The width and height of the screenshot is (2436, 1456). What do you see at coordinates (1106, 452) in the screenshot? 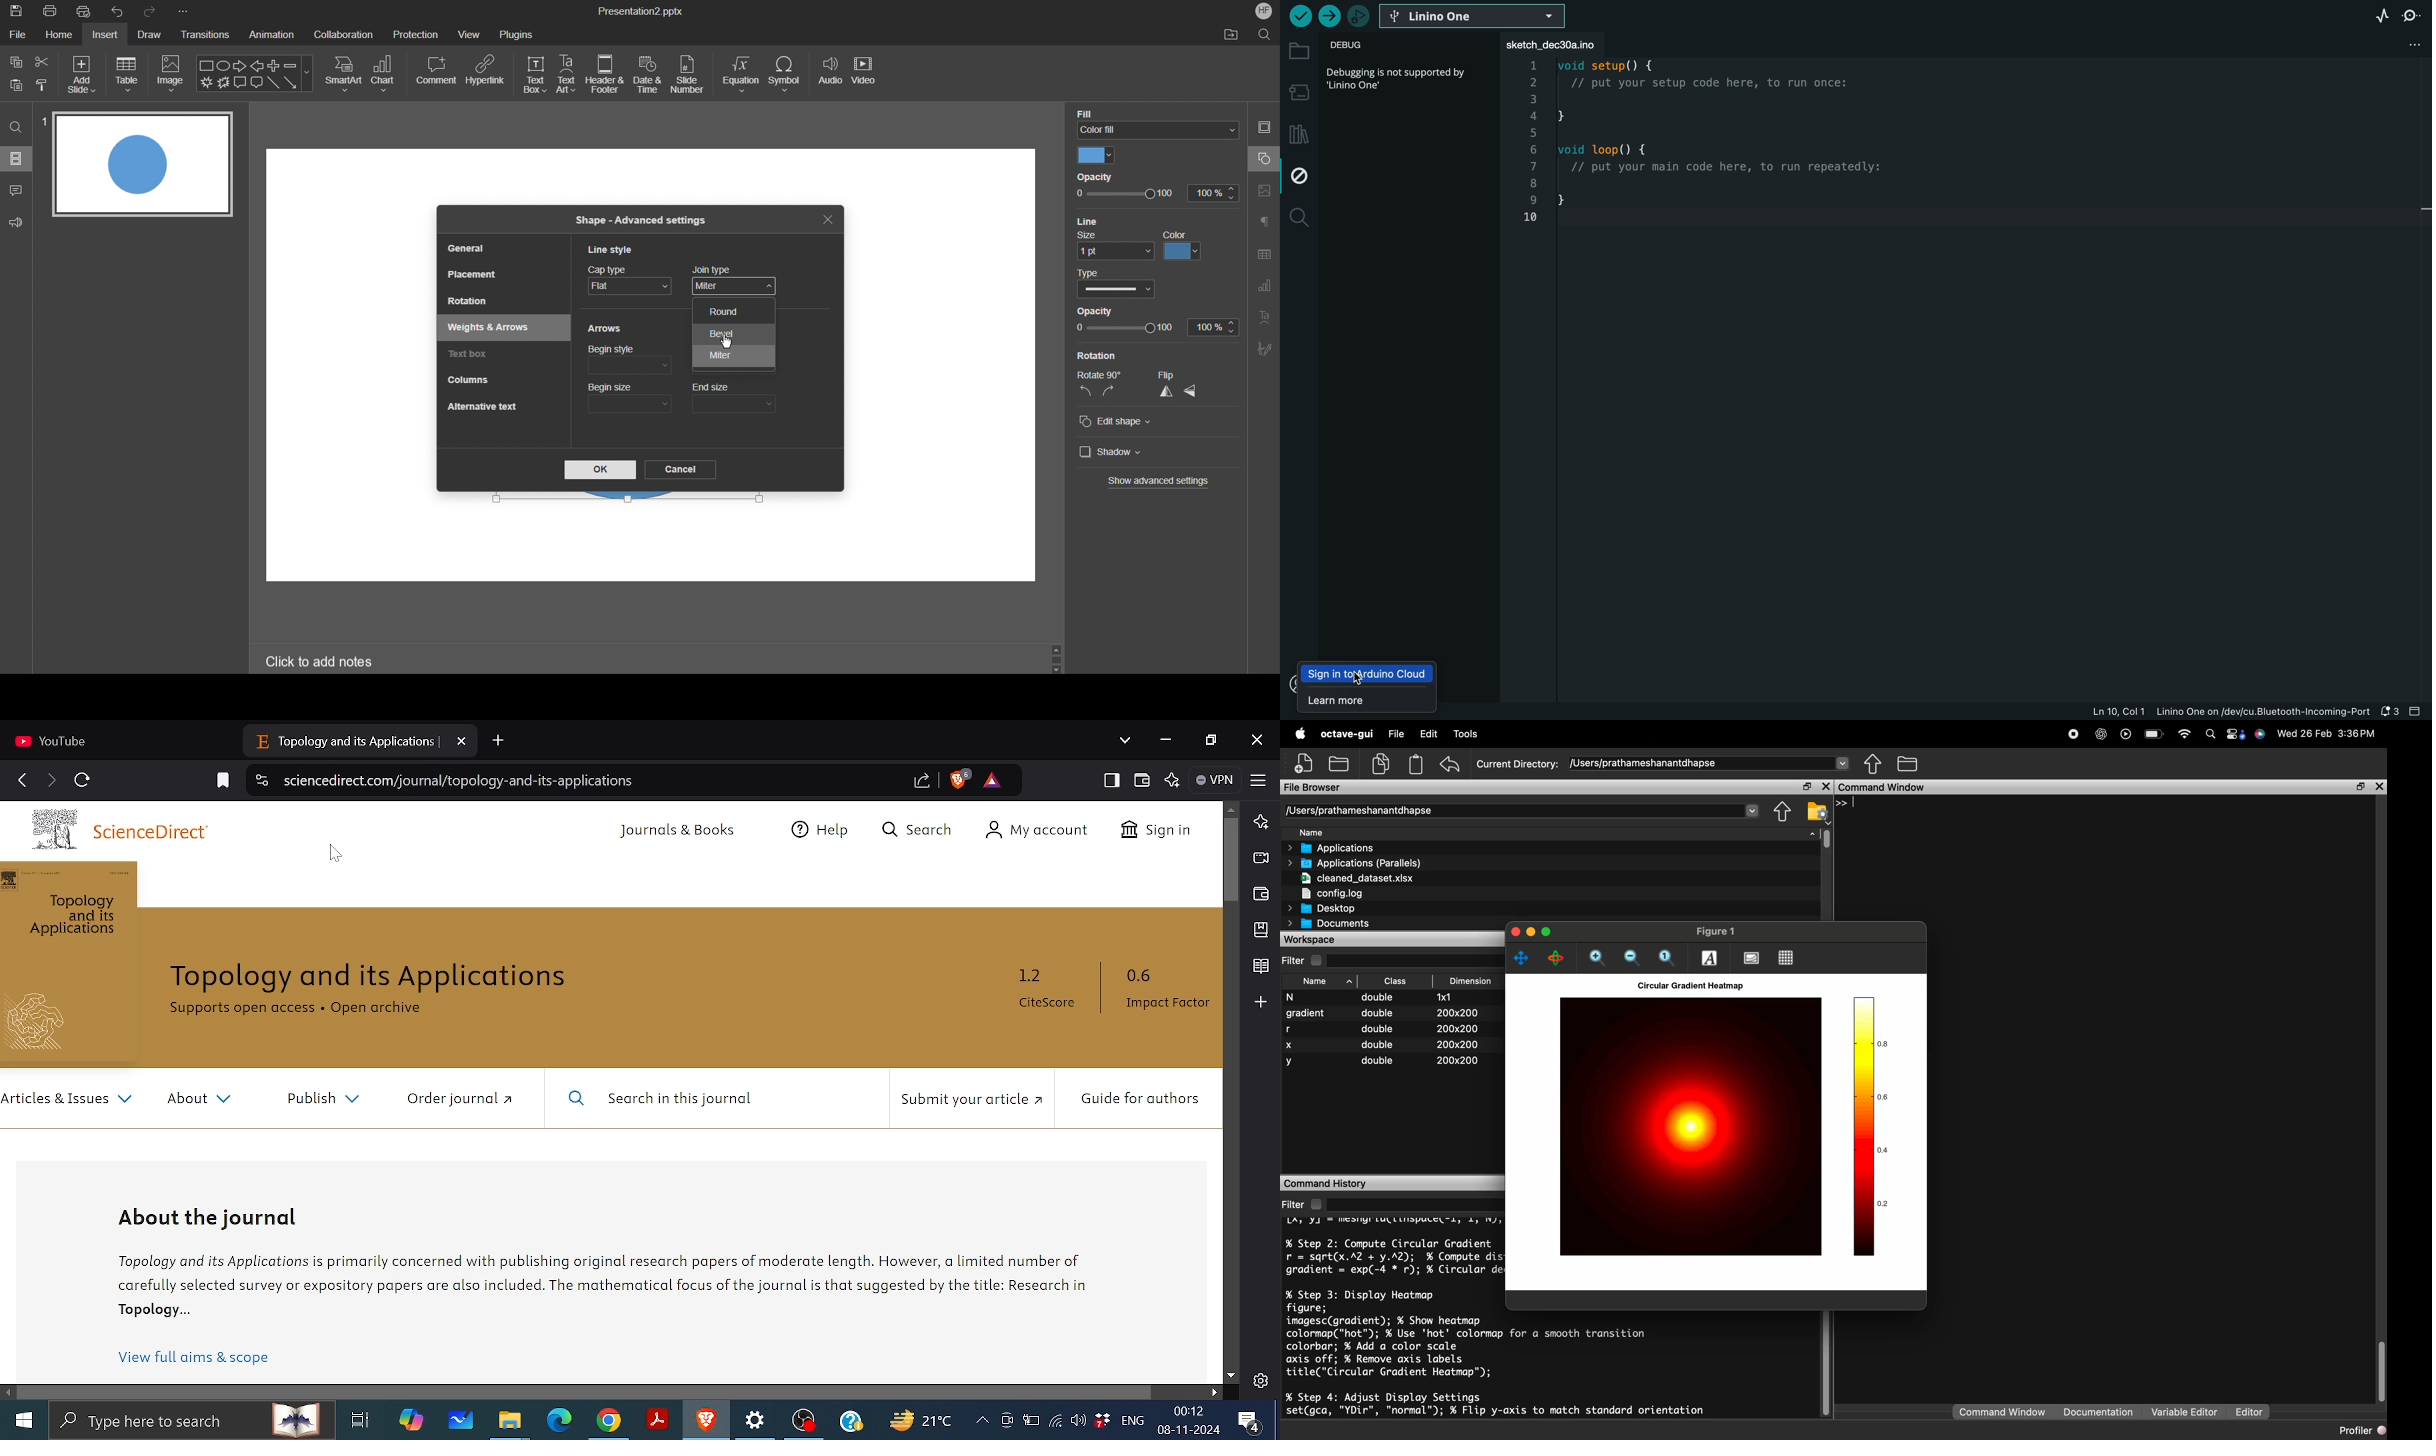
I see `Shadow` at bounding box center [1106, 452].